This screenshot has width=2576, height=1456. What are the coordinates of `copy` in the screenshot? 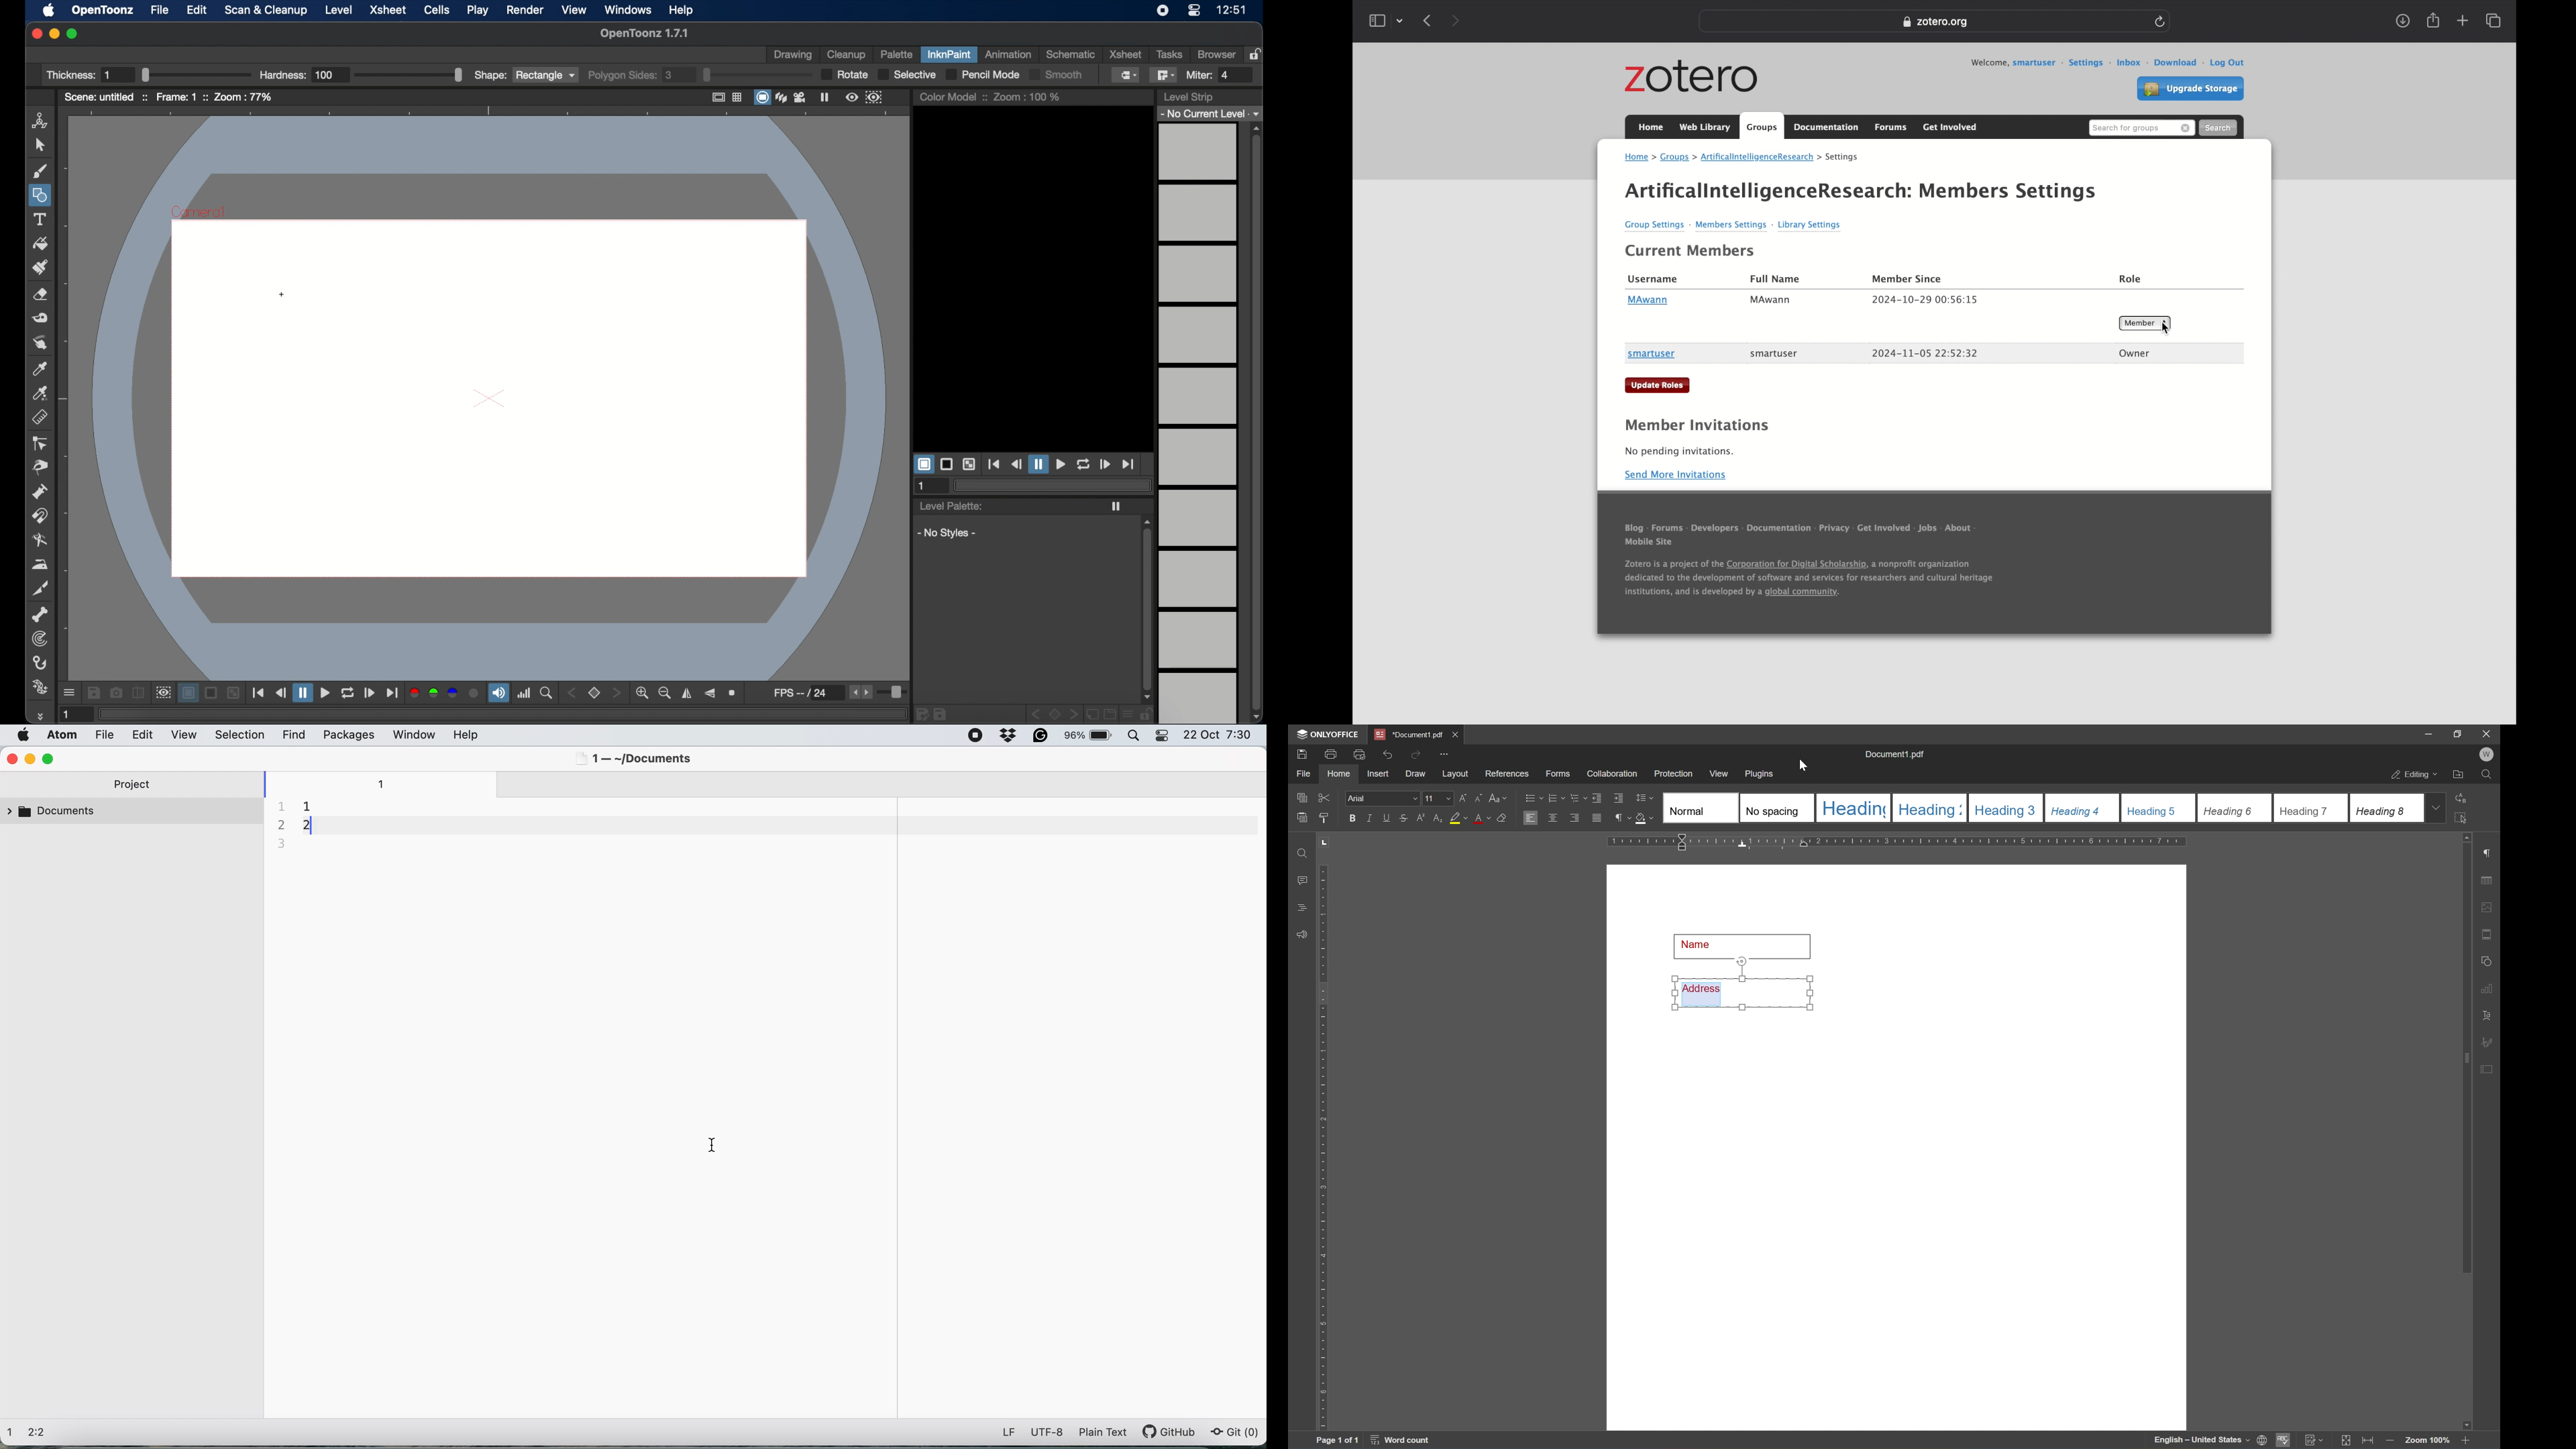 It's located at (1301, 797).